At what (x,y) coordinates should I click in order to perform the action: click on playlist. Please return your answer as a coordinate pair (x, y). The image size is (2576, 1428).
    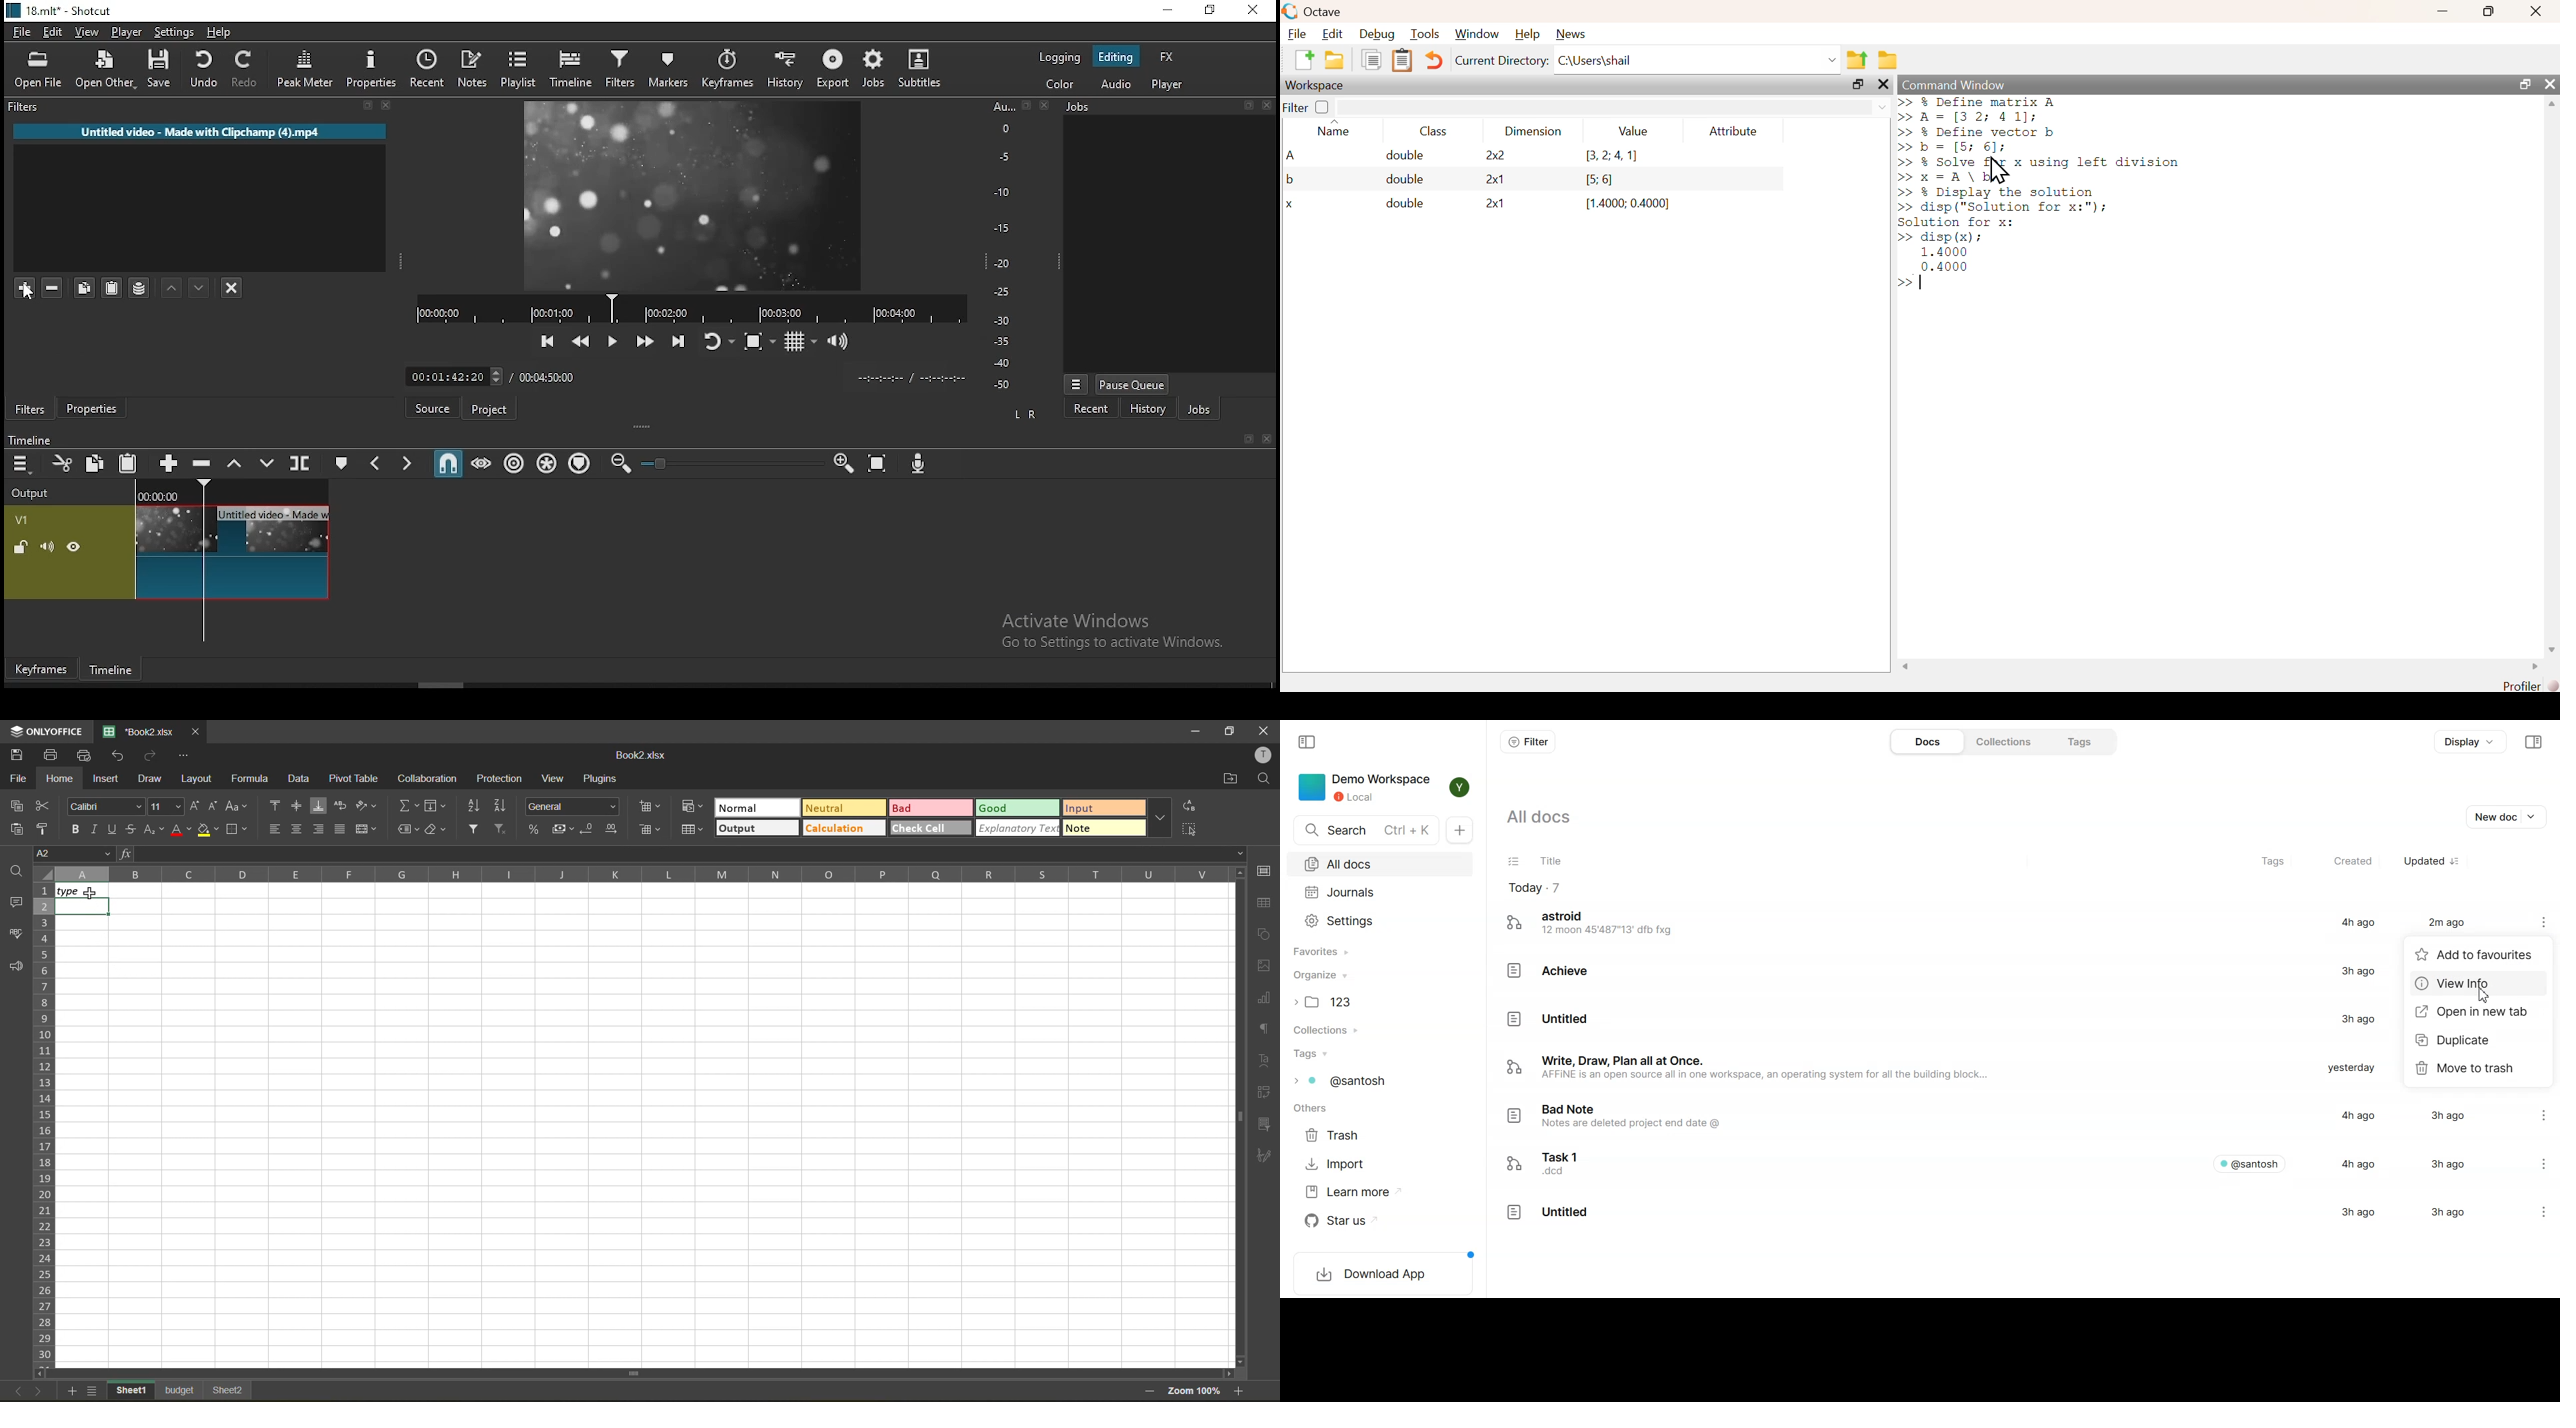
    Looking at the image, I should click on (519, 68).